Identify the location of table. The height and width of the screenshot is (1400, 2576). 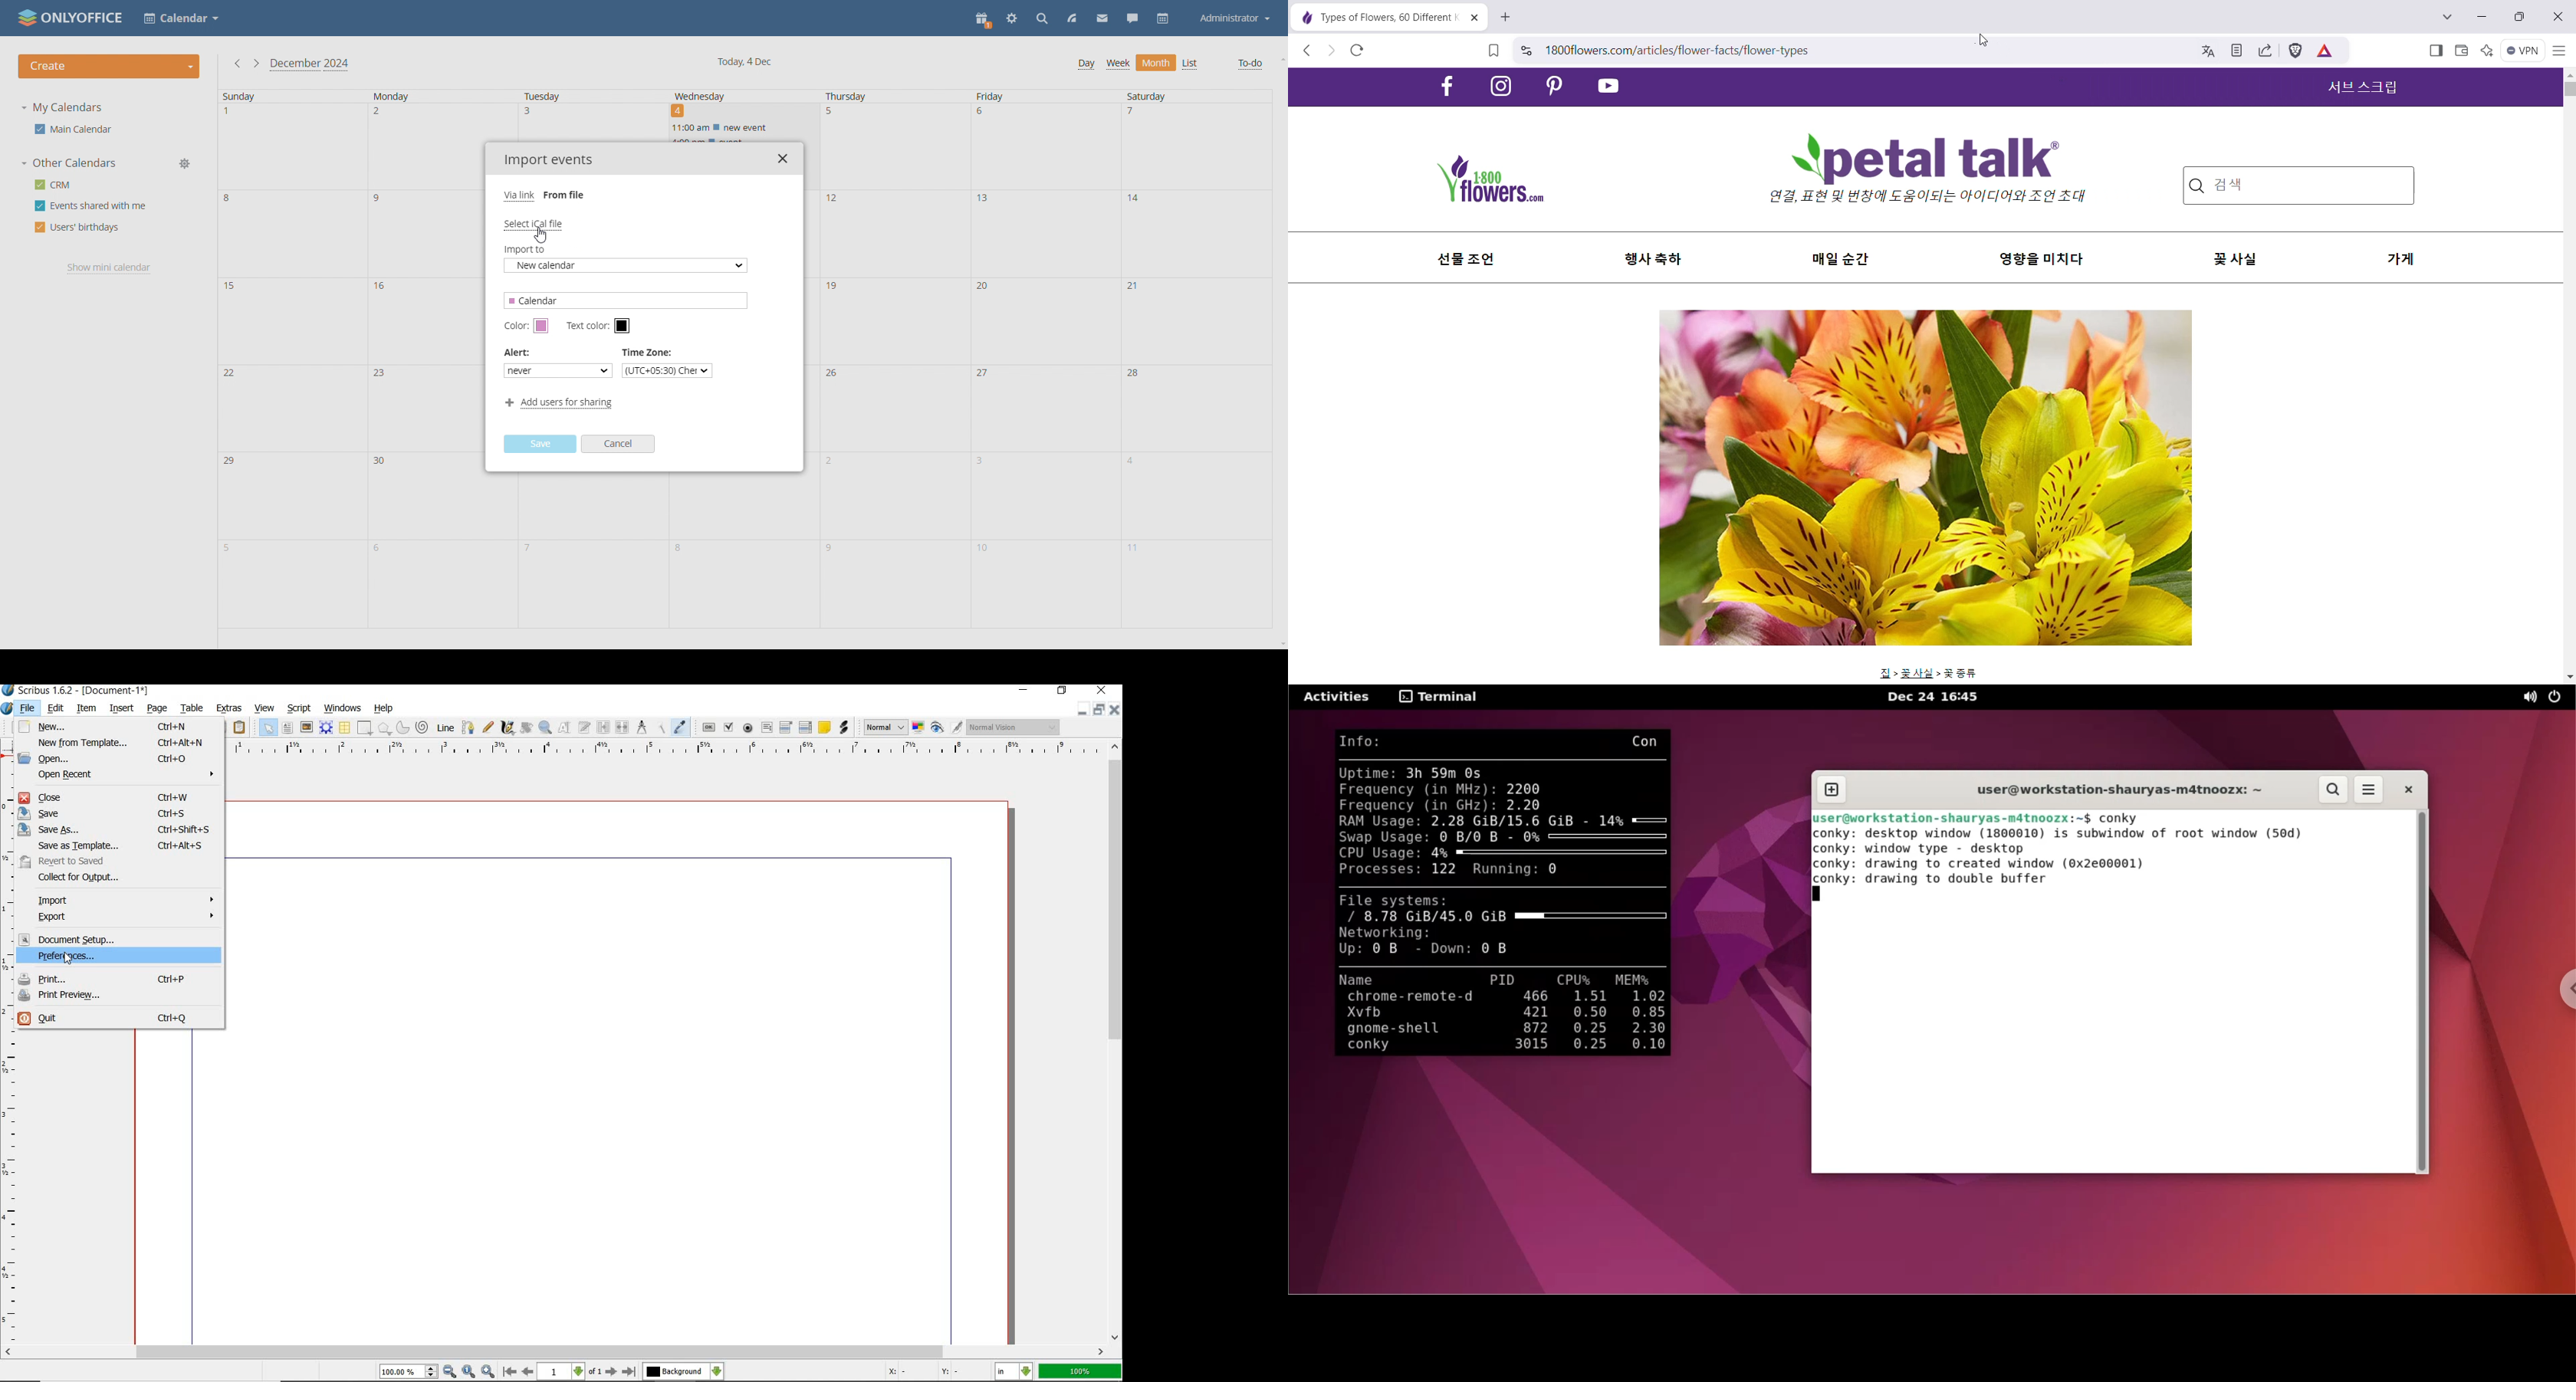
(345, 729).